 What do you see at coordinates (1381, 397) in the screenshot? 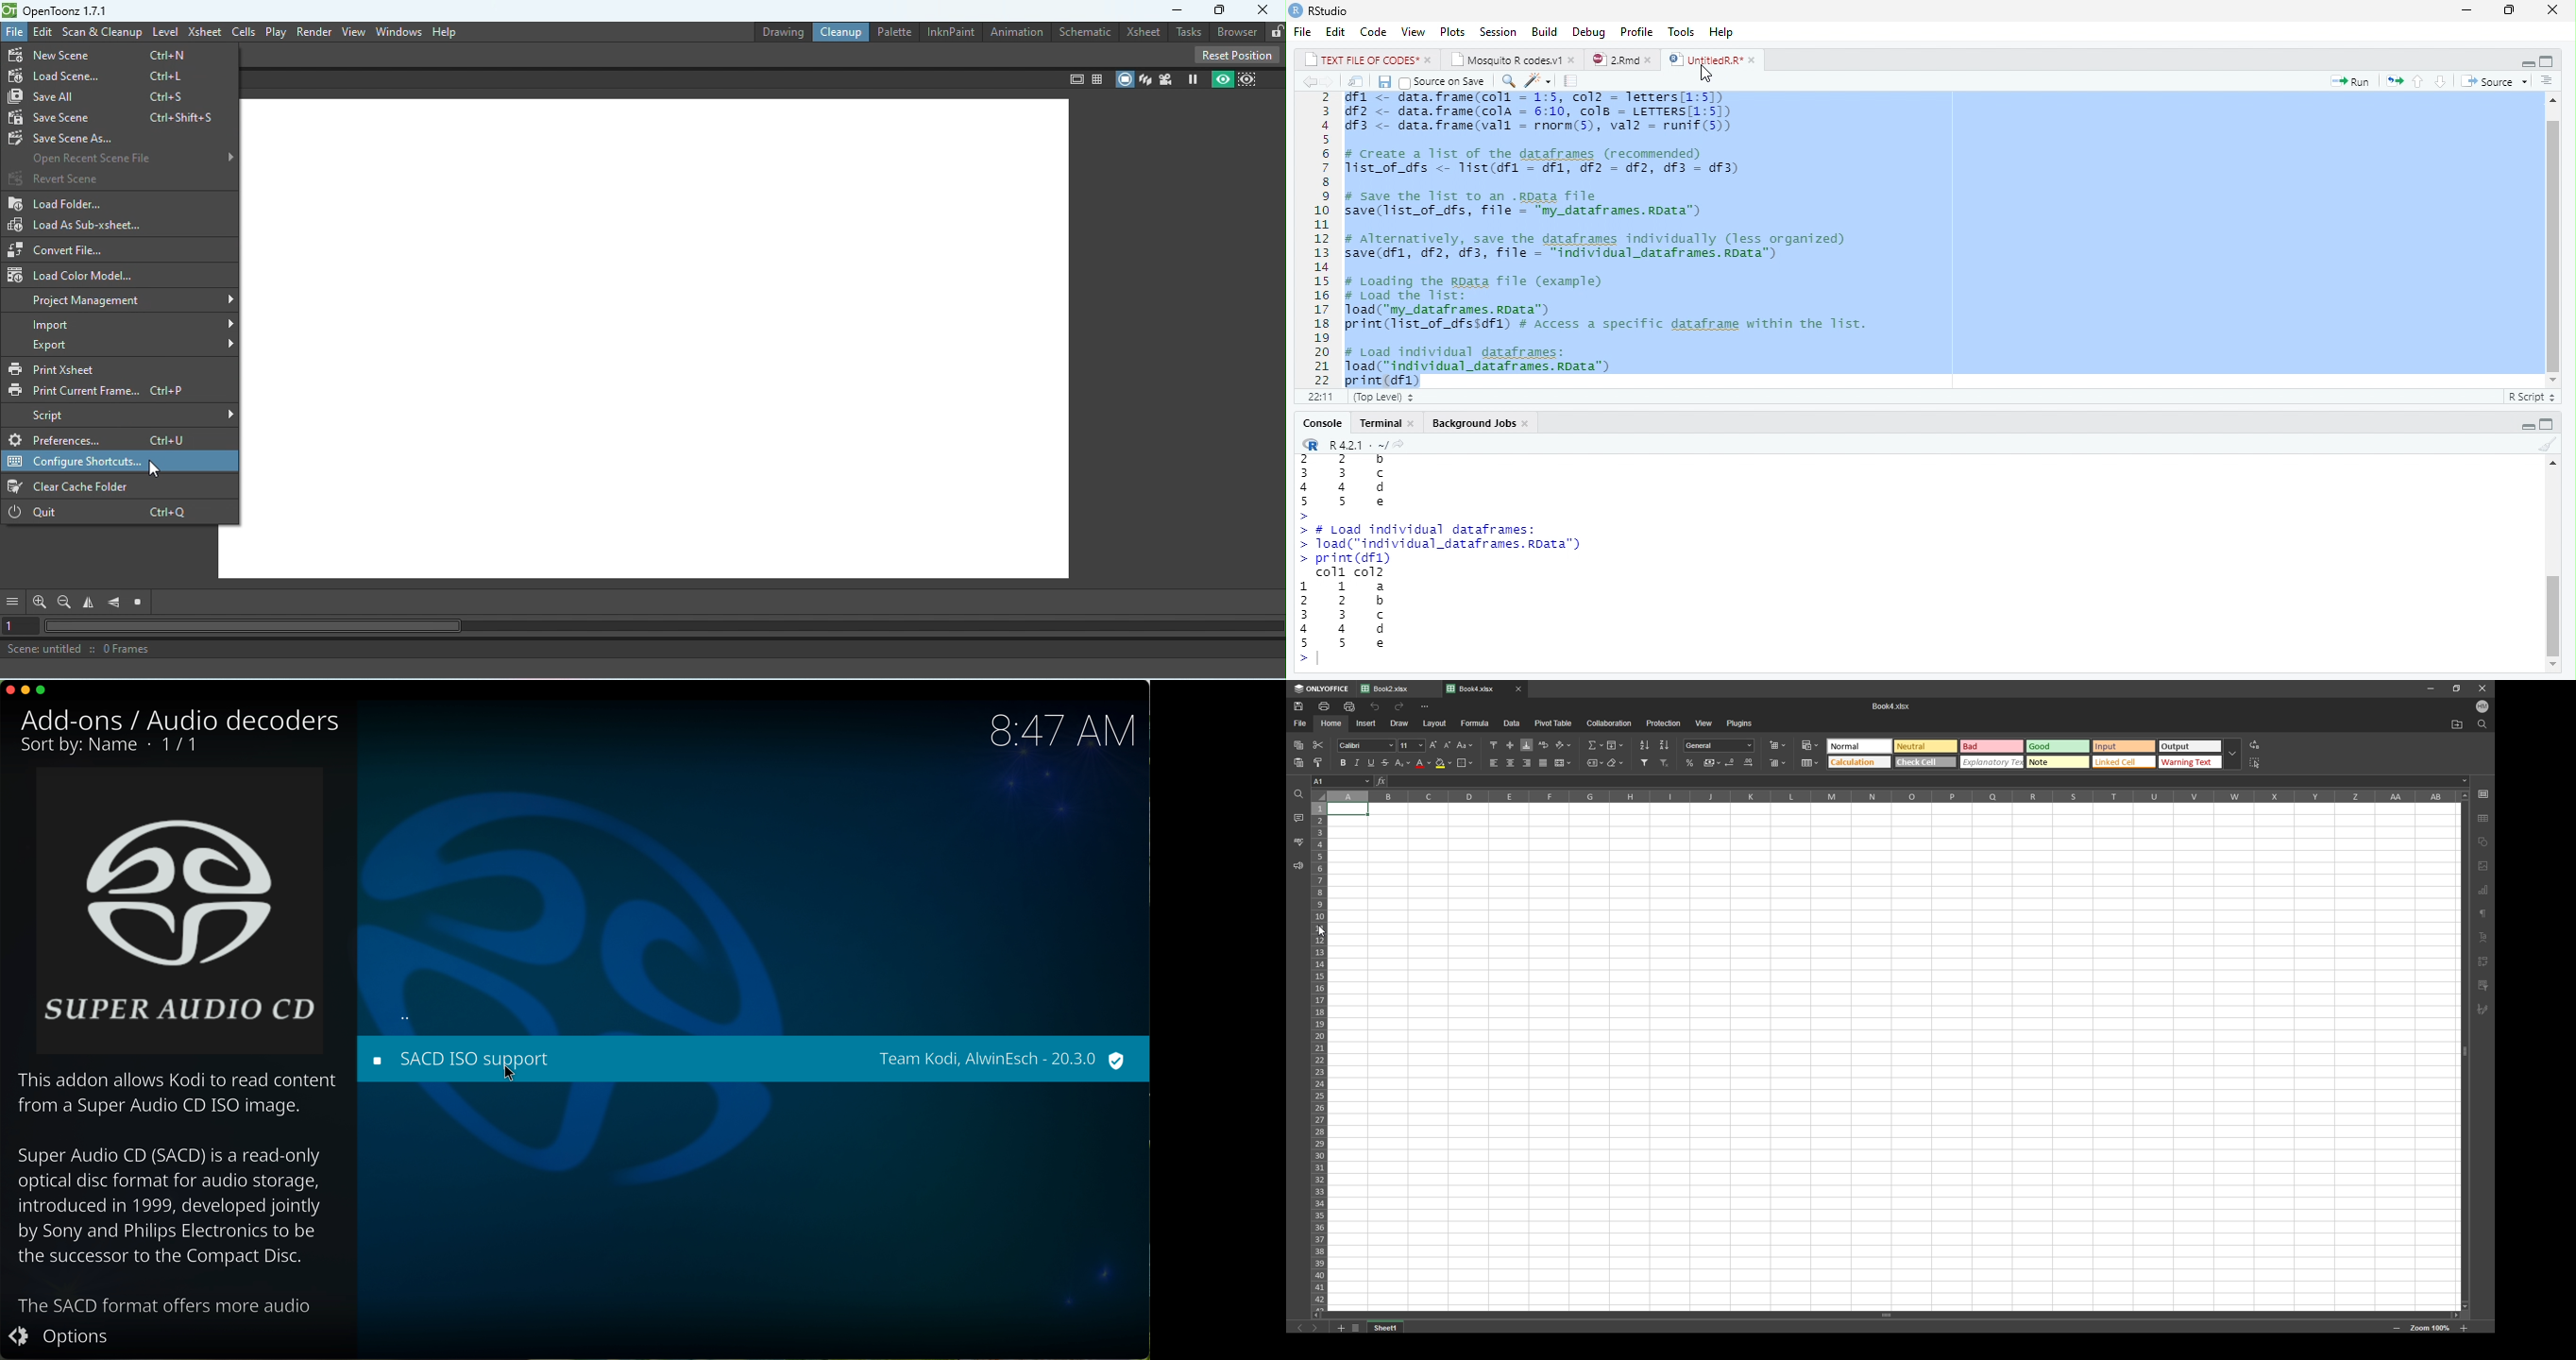
I see `(top level)` at bounding box center [1381, 397].